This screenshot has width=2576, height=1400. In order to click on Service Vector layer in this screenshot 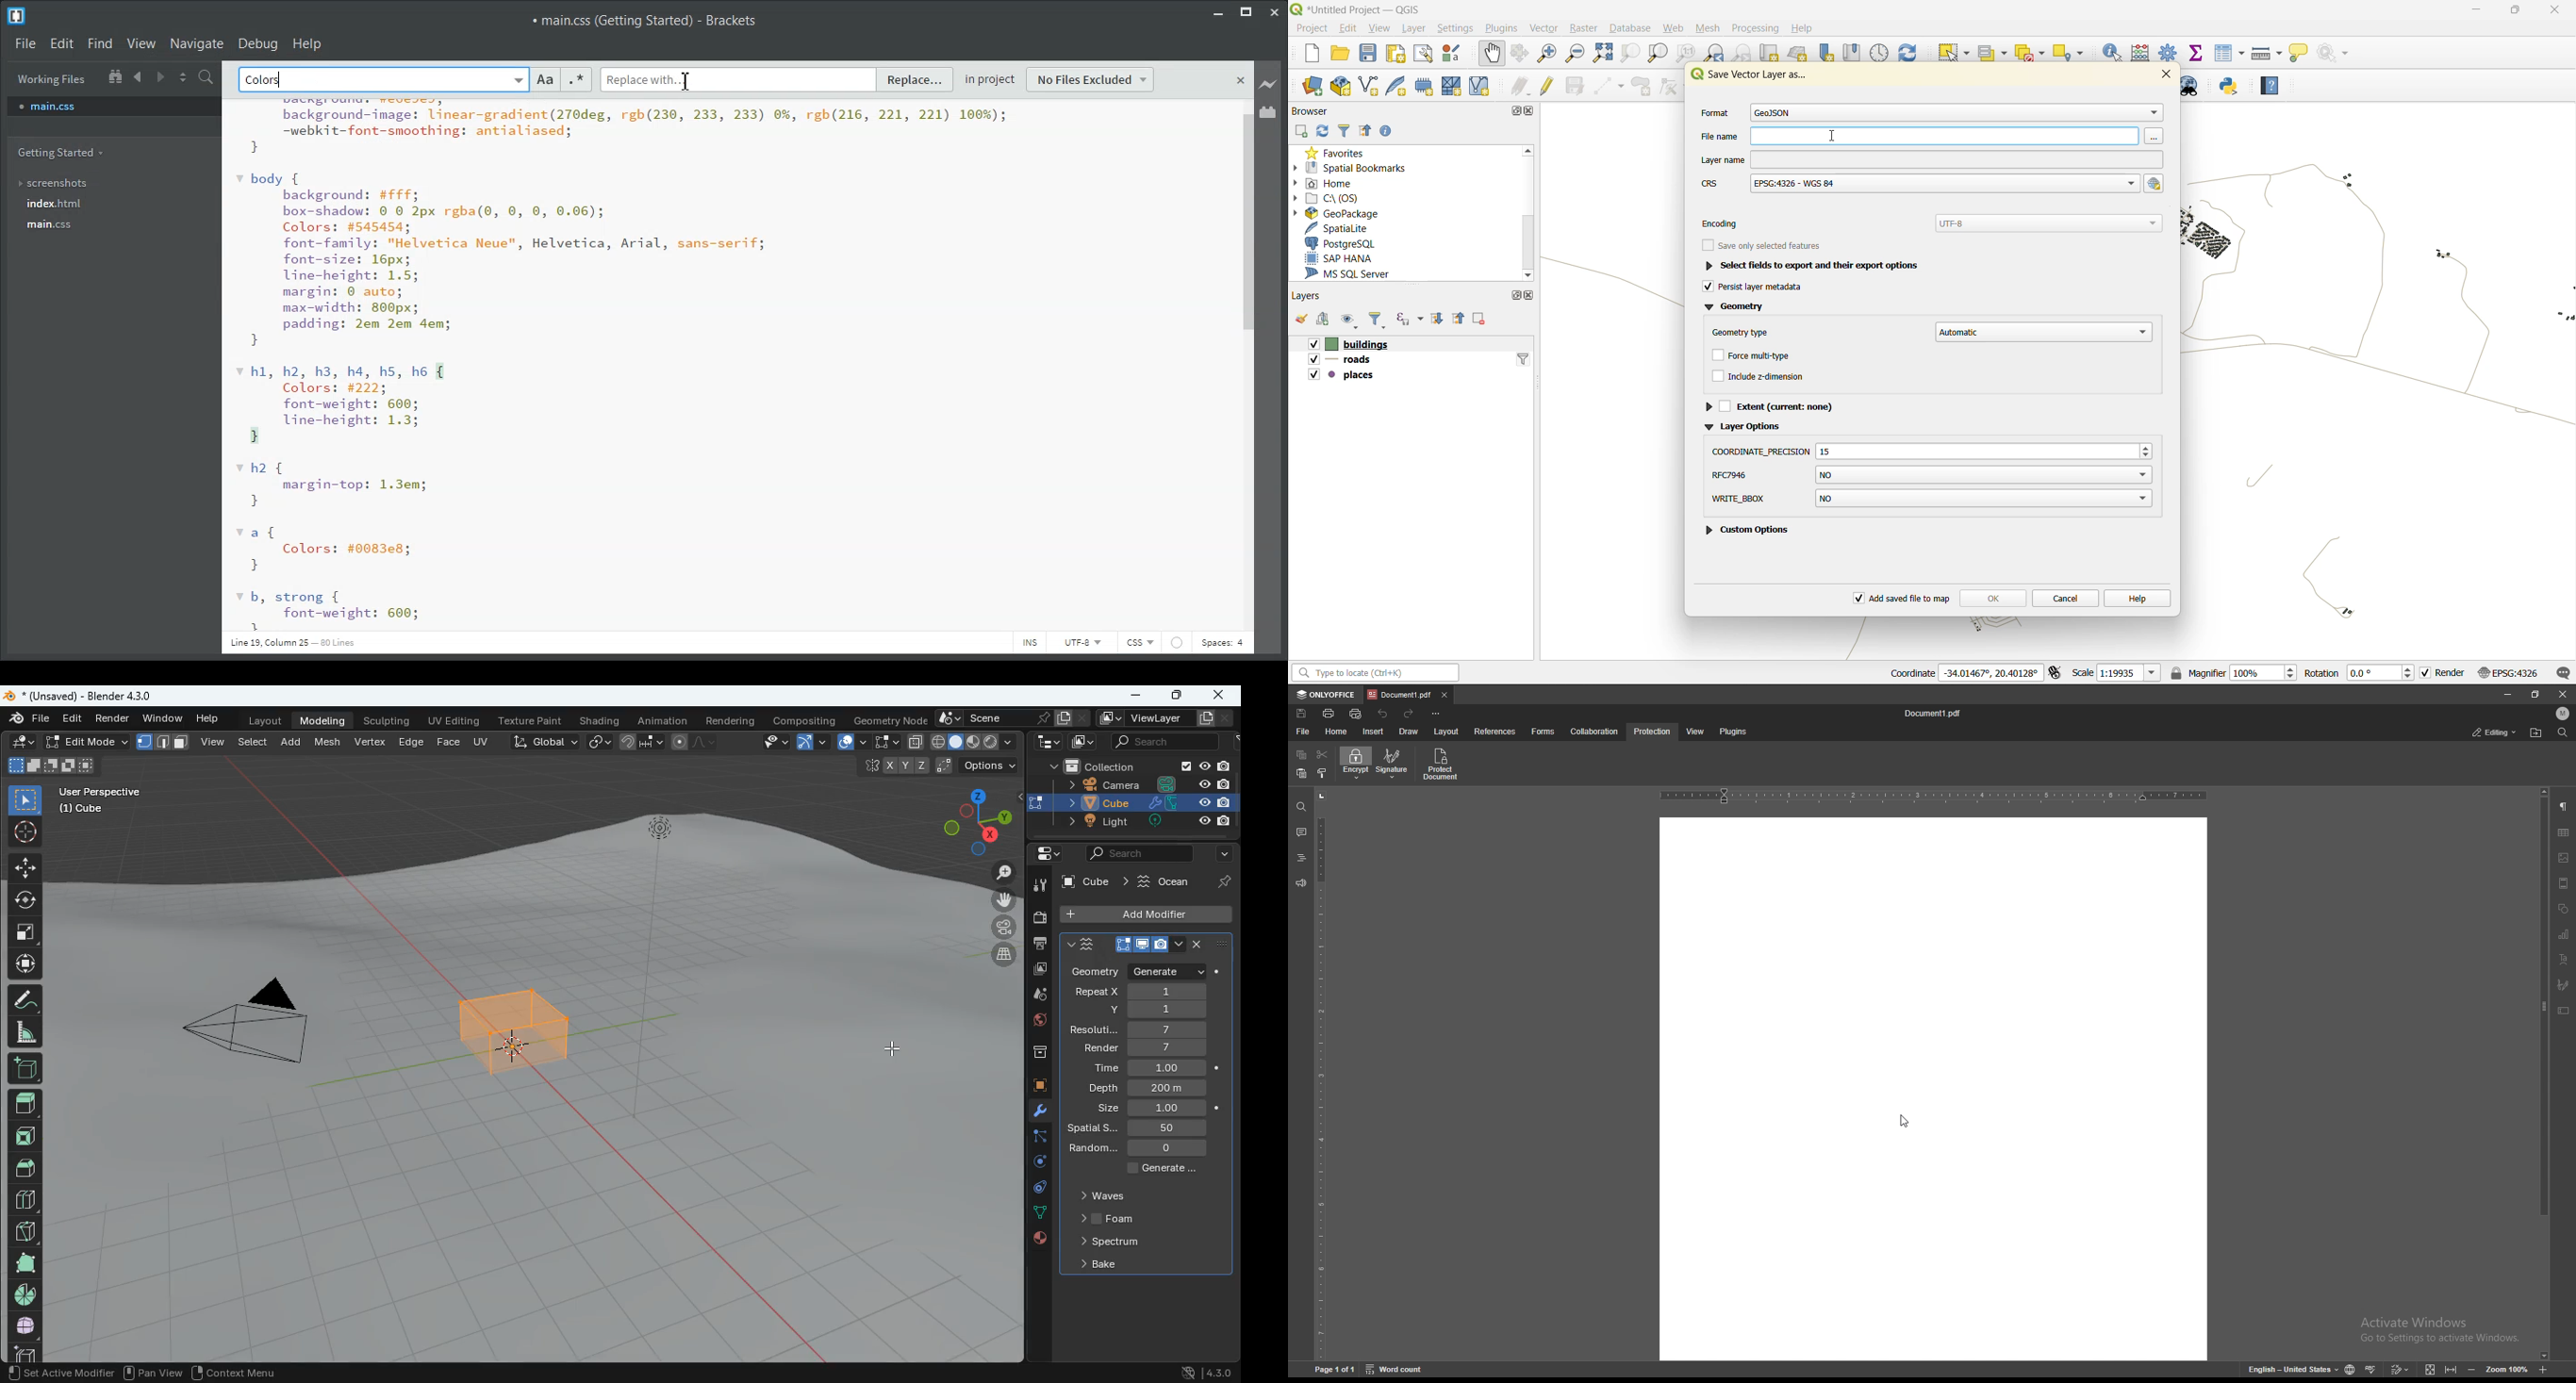, I will do `click(1748, 78)`.